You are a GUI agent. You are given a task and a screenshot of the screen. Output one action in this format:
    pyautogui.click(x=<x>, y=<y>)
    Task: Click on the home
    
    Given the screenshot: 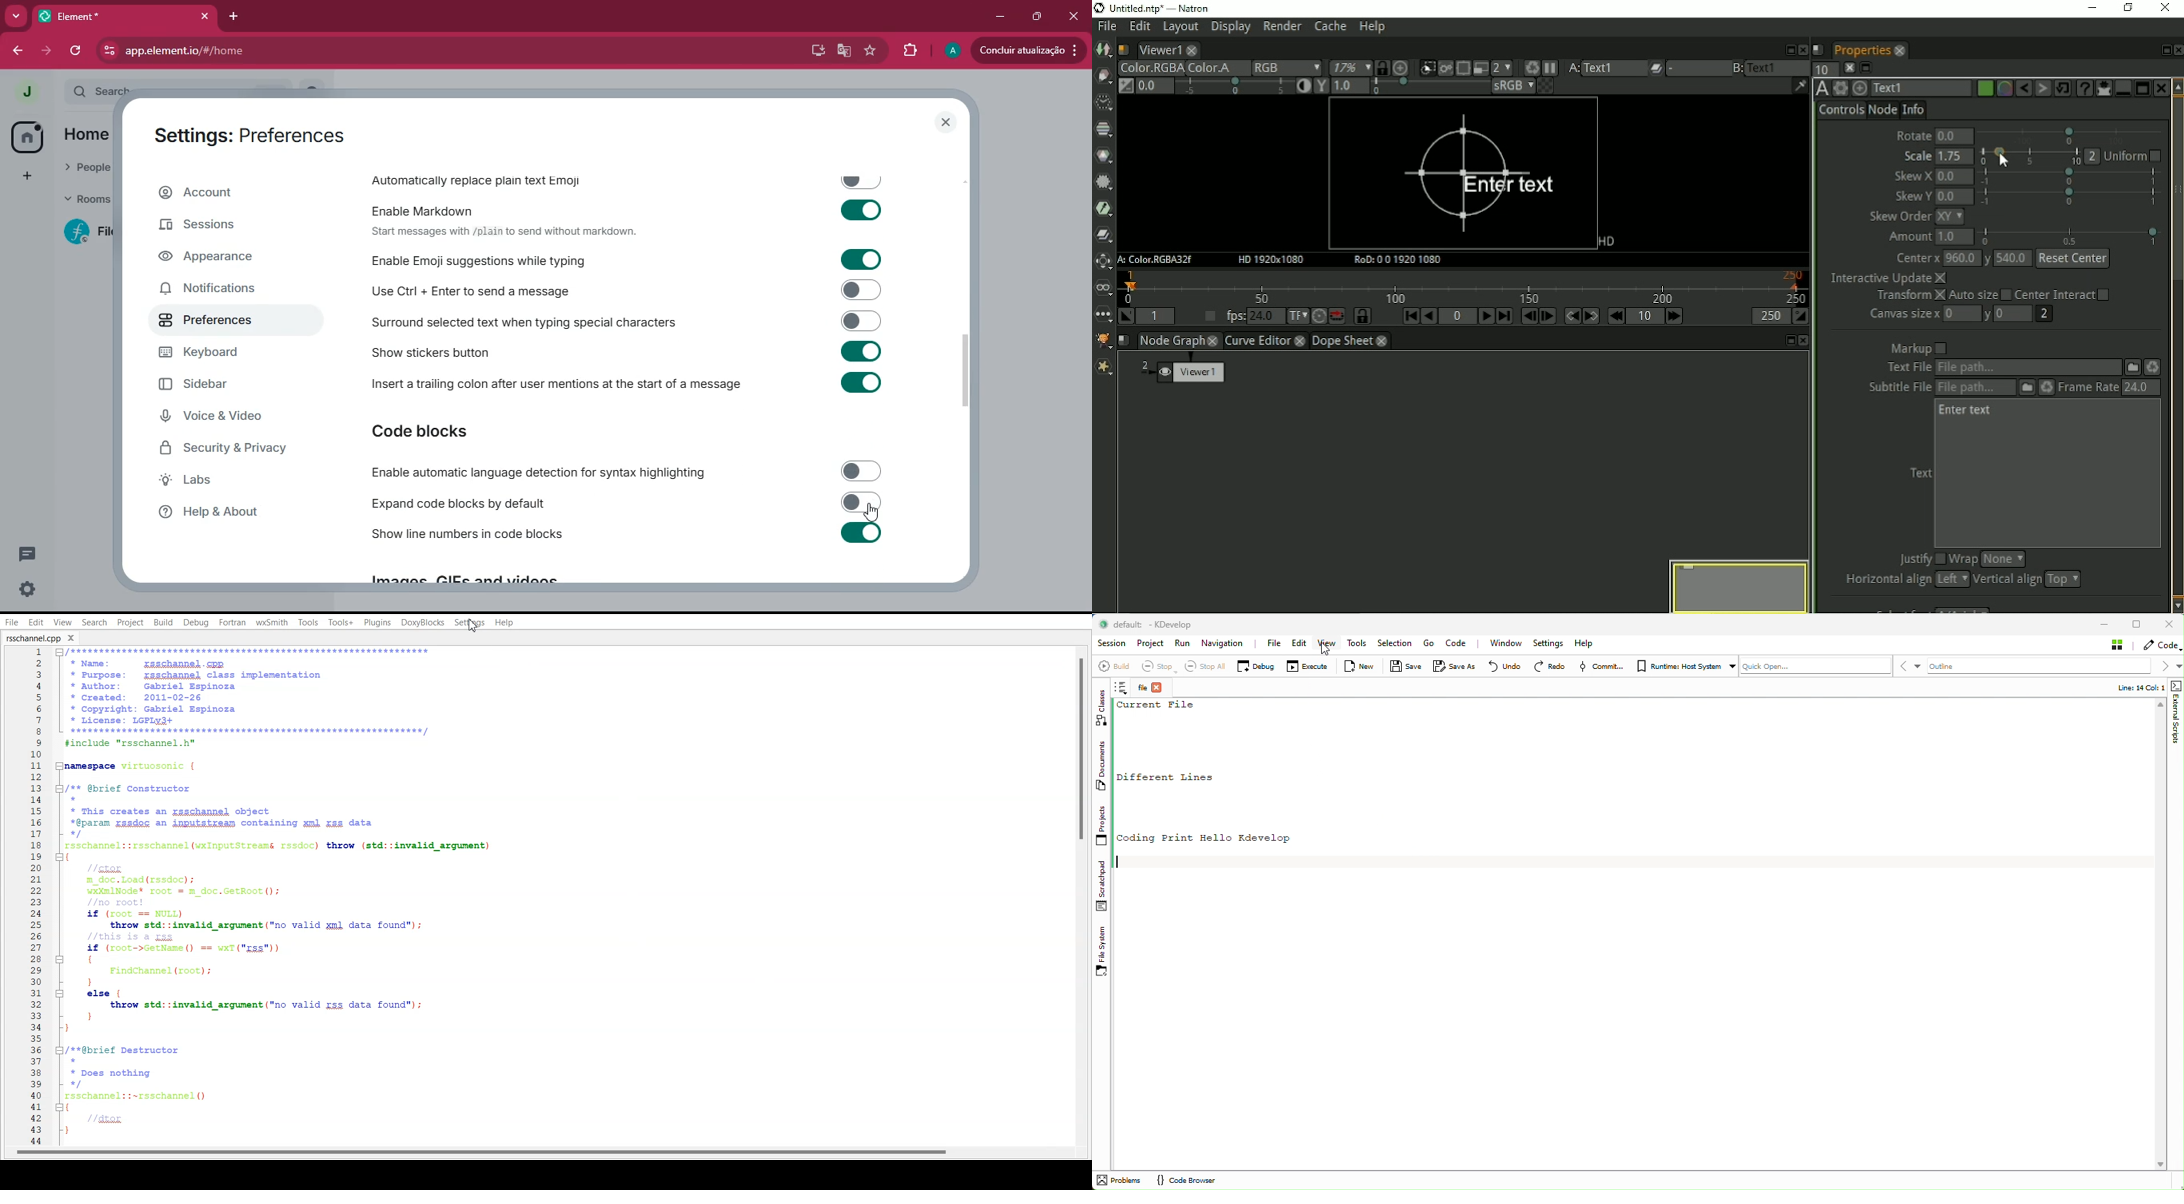 What is the action you would take?
    pyautogui.click(x=91, y=136)
    